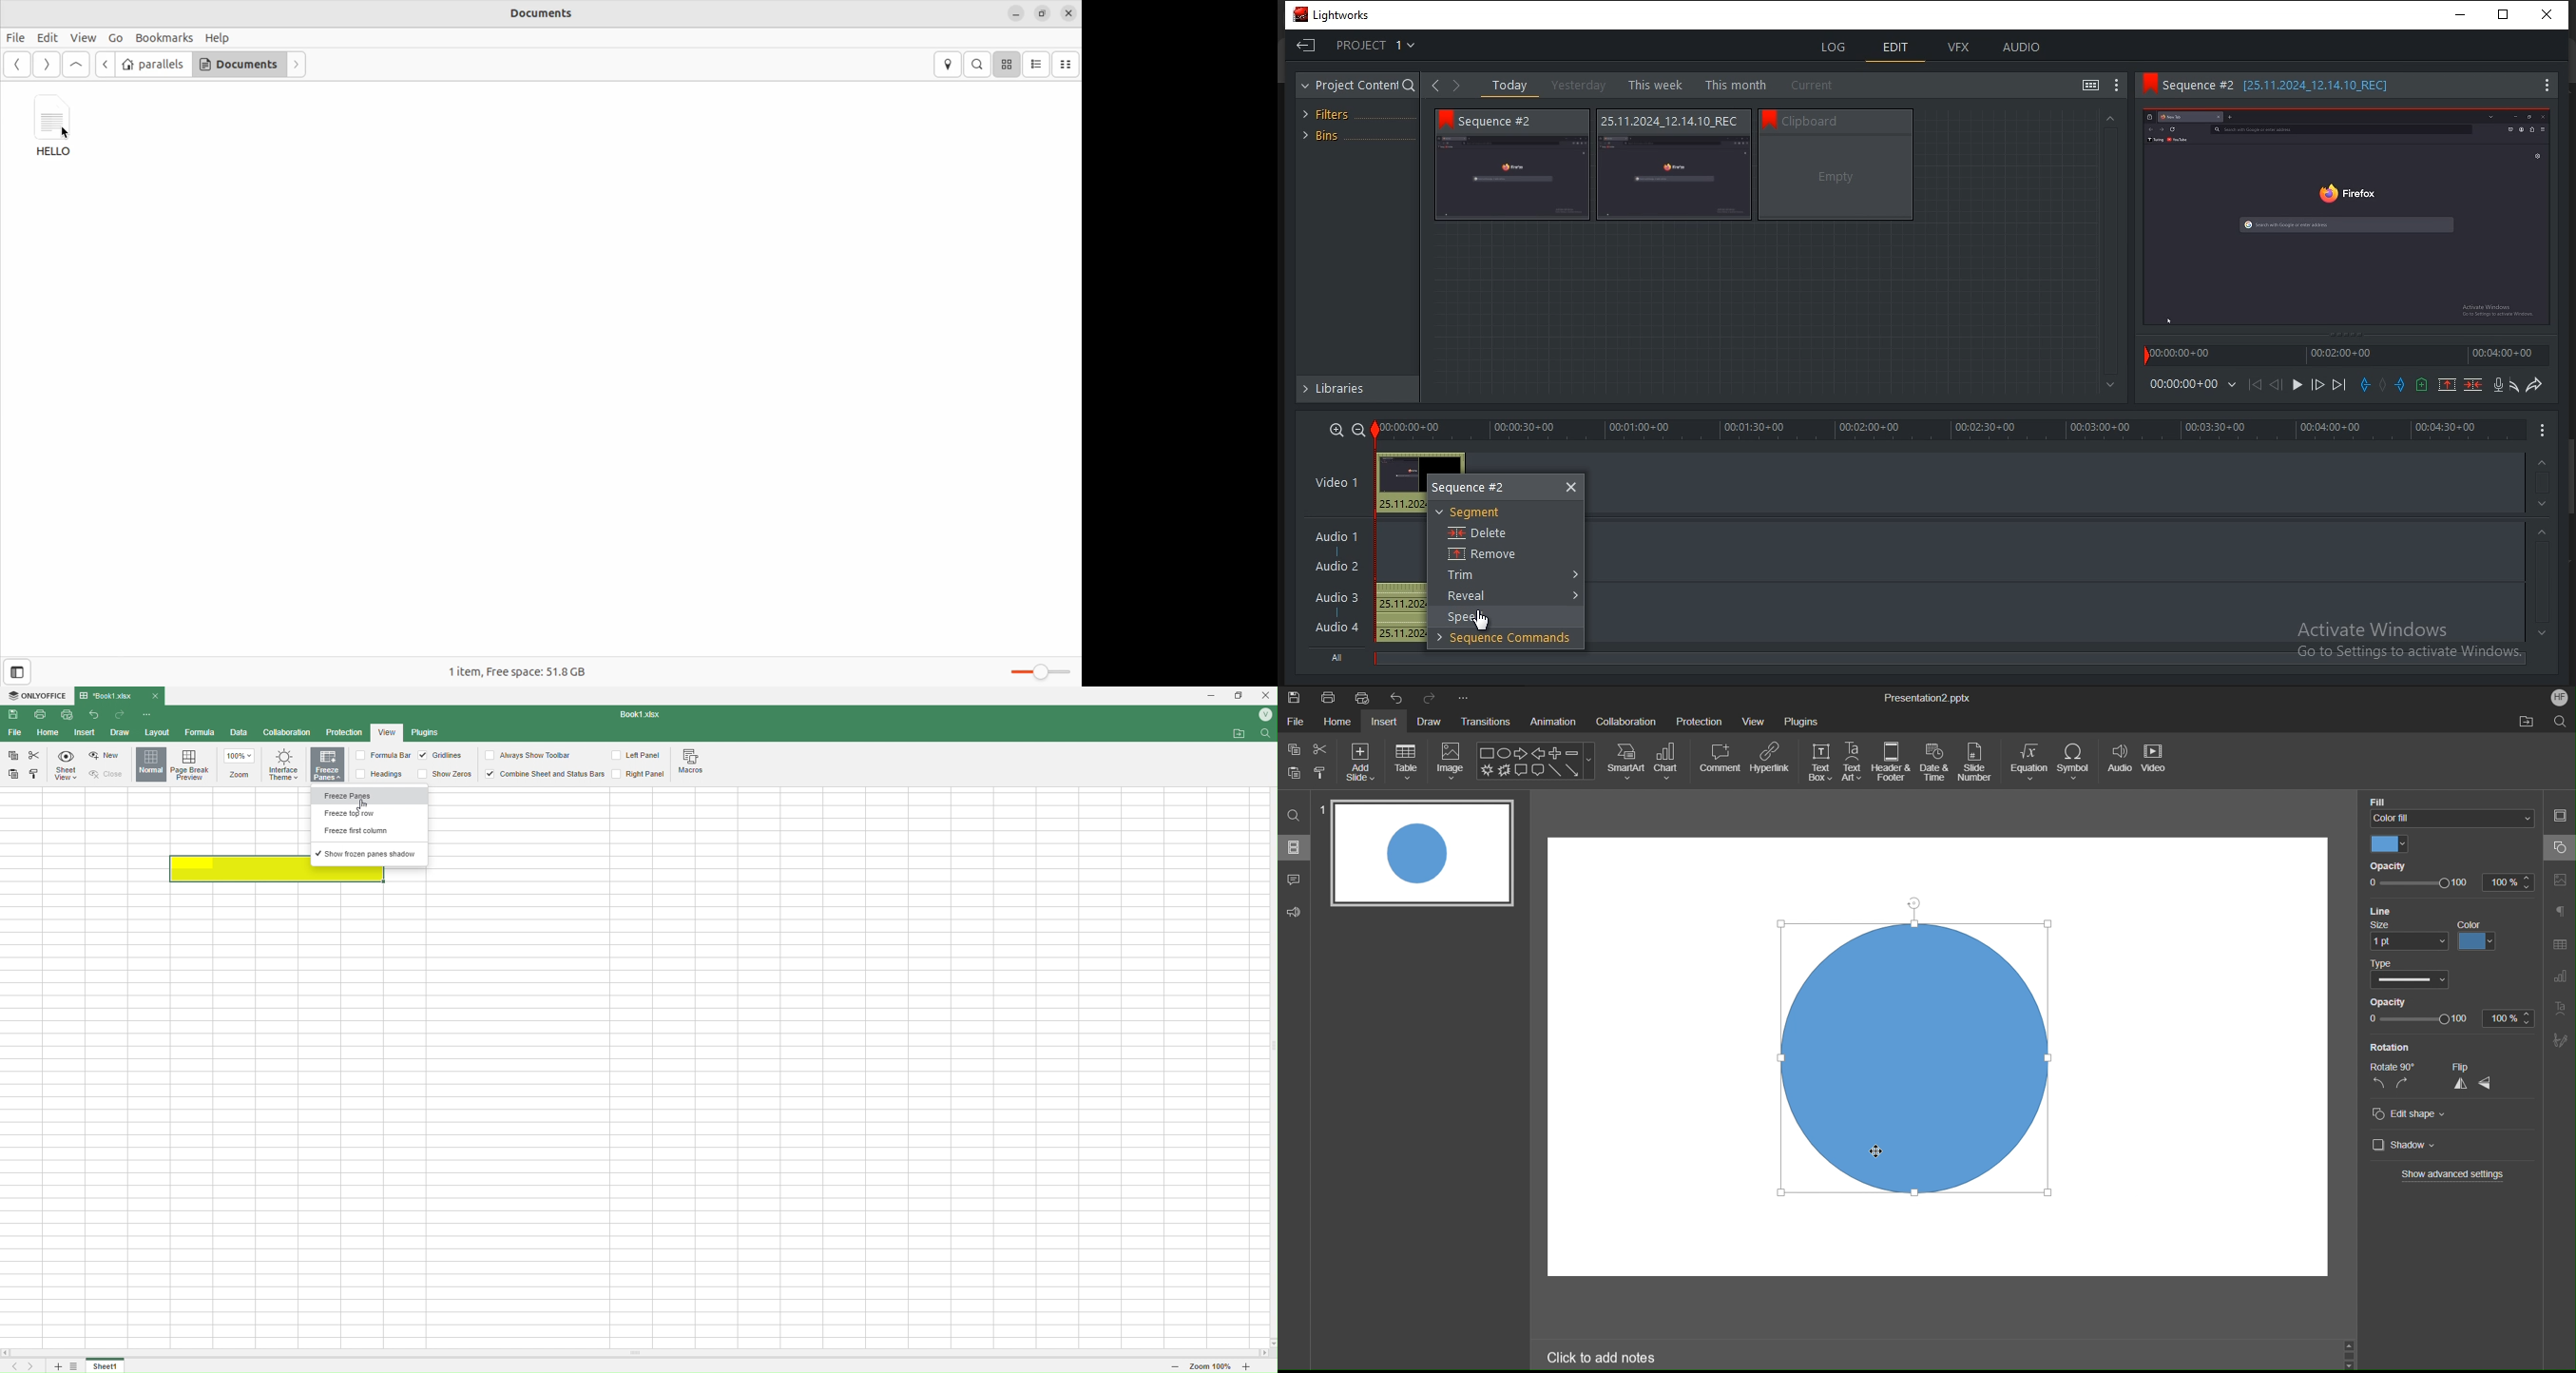 The image size is (2576, 1400). What do you see at coordinates (156, 732) in the screenshot?
I see `Layout` at bounding box center [156, 732].